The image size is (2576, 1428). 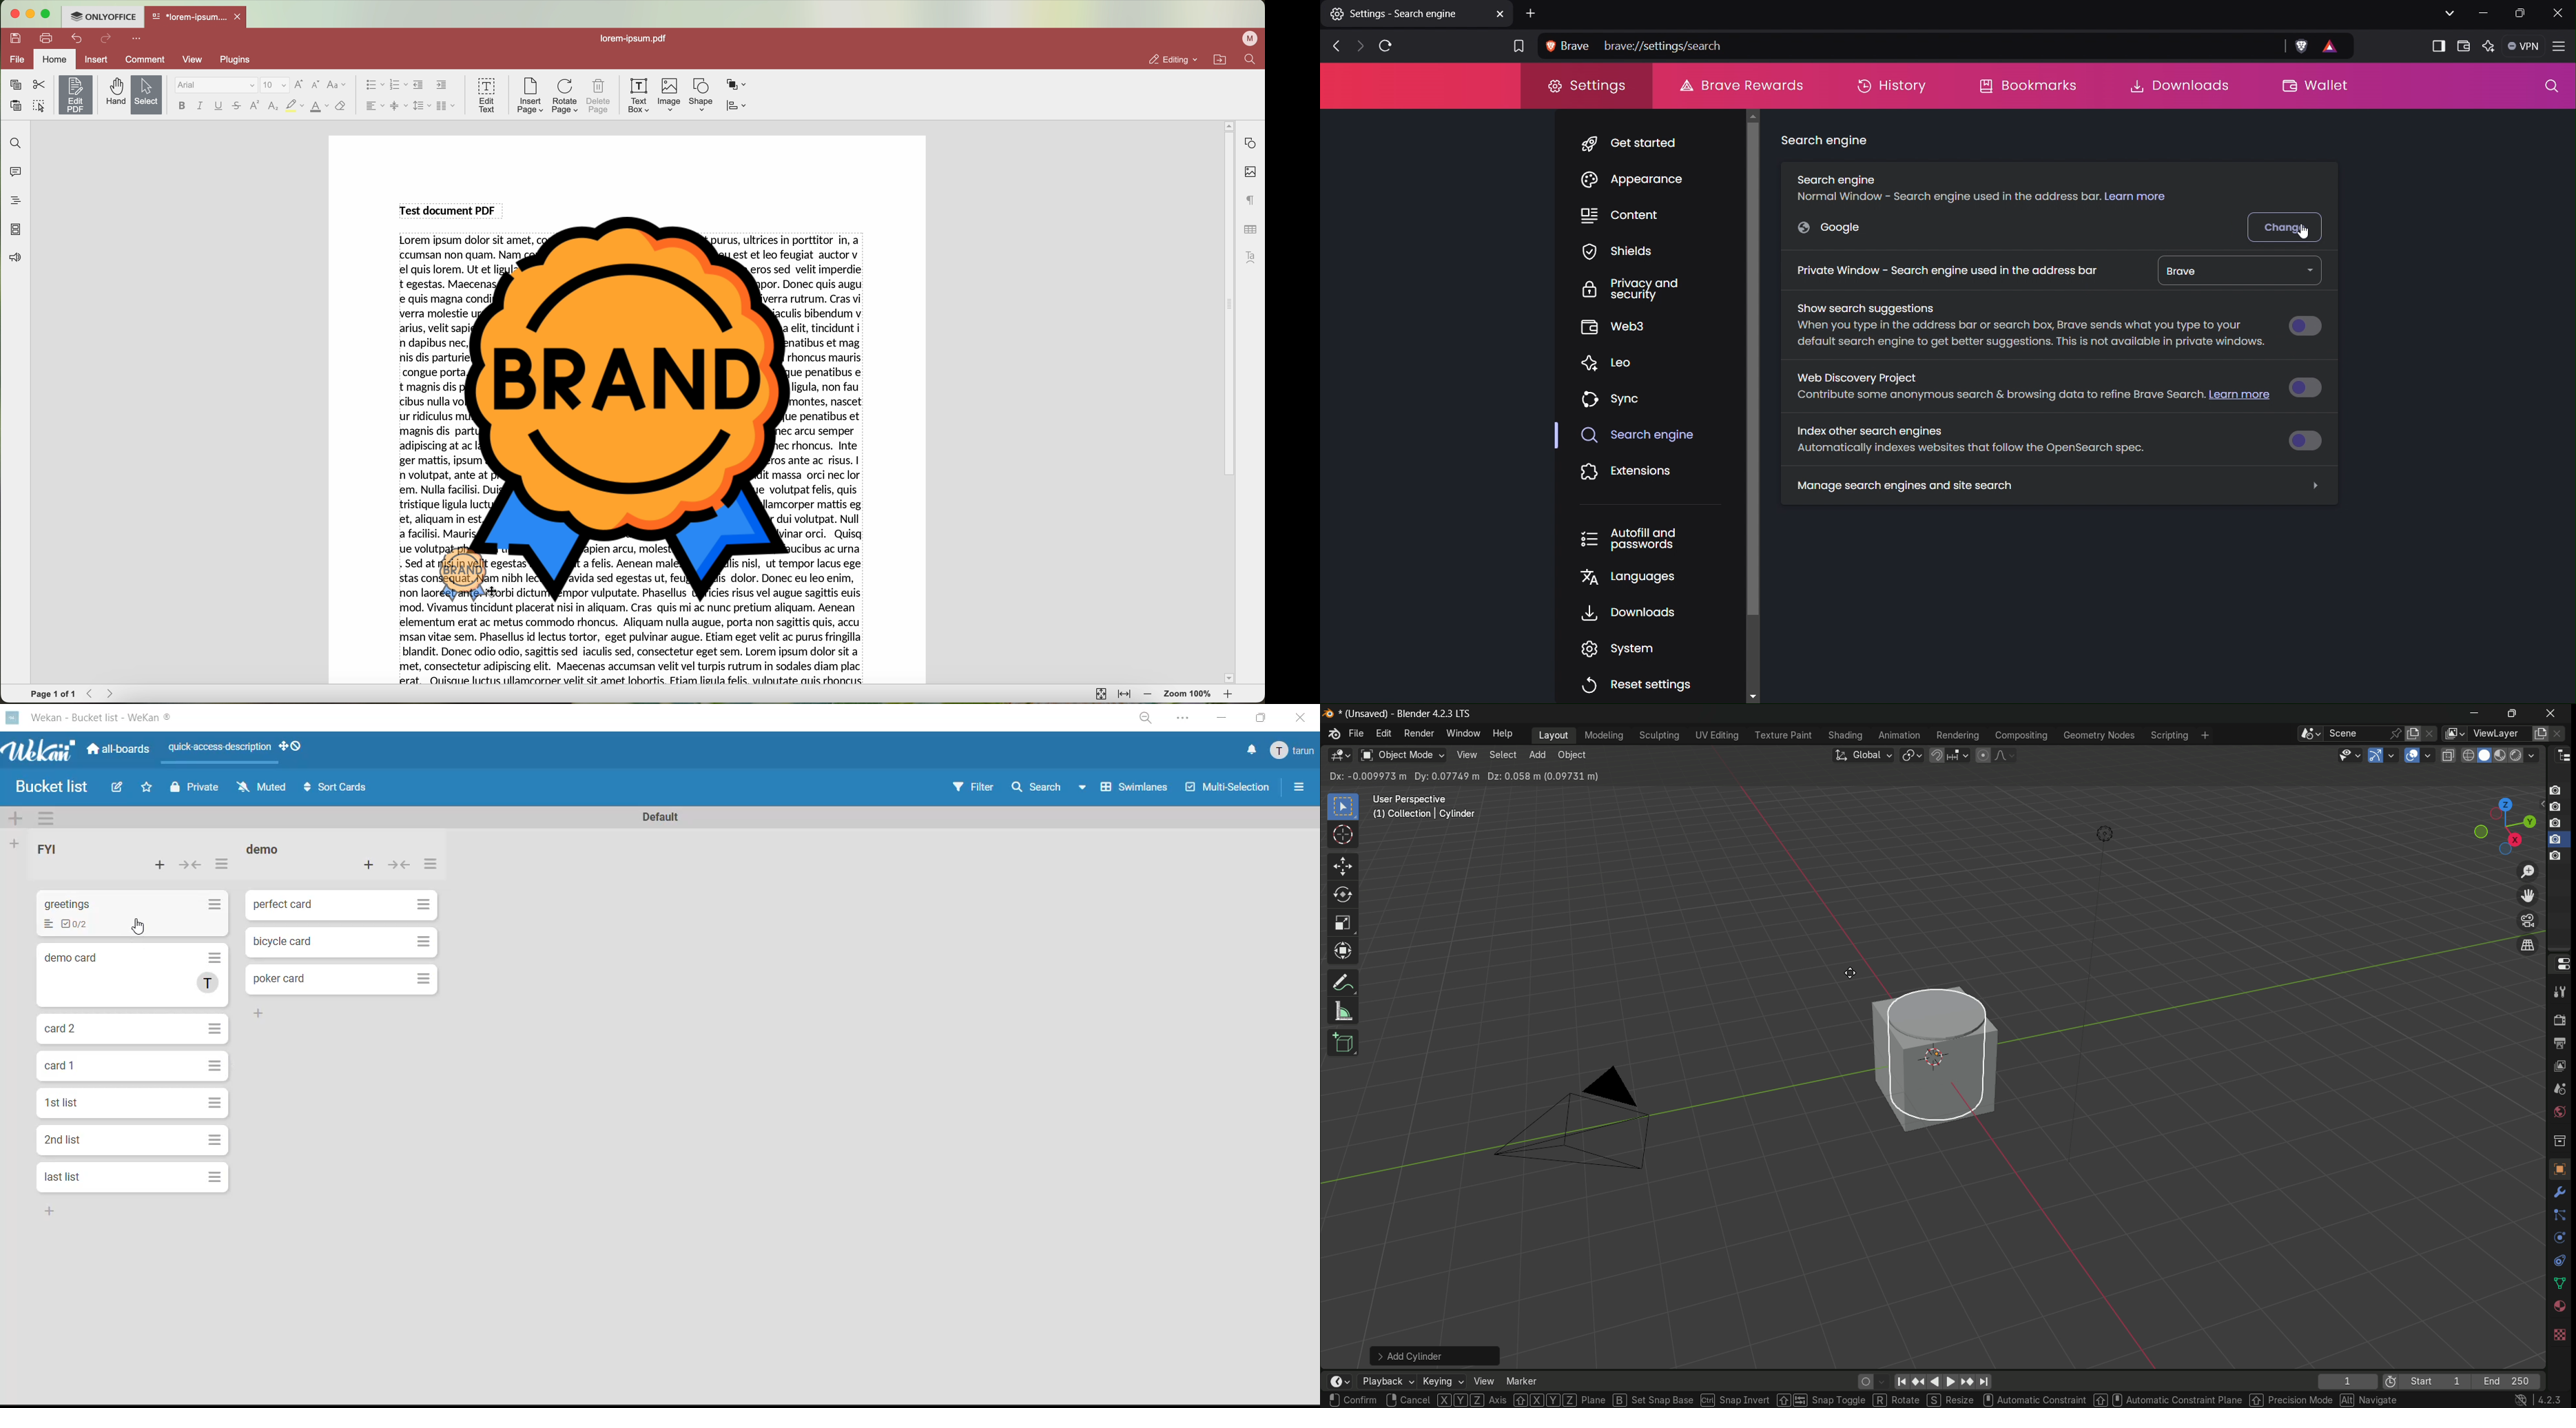 I want to click on Backward, so click(x=93, y=693).